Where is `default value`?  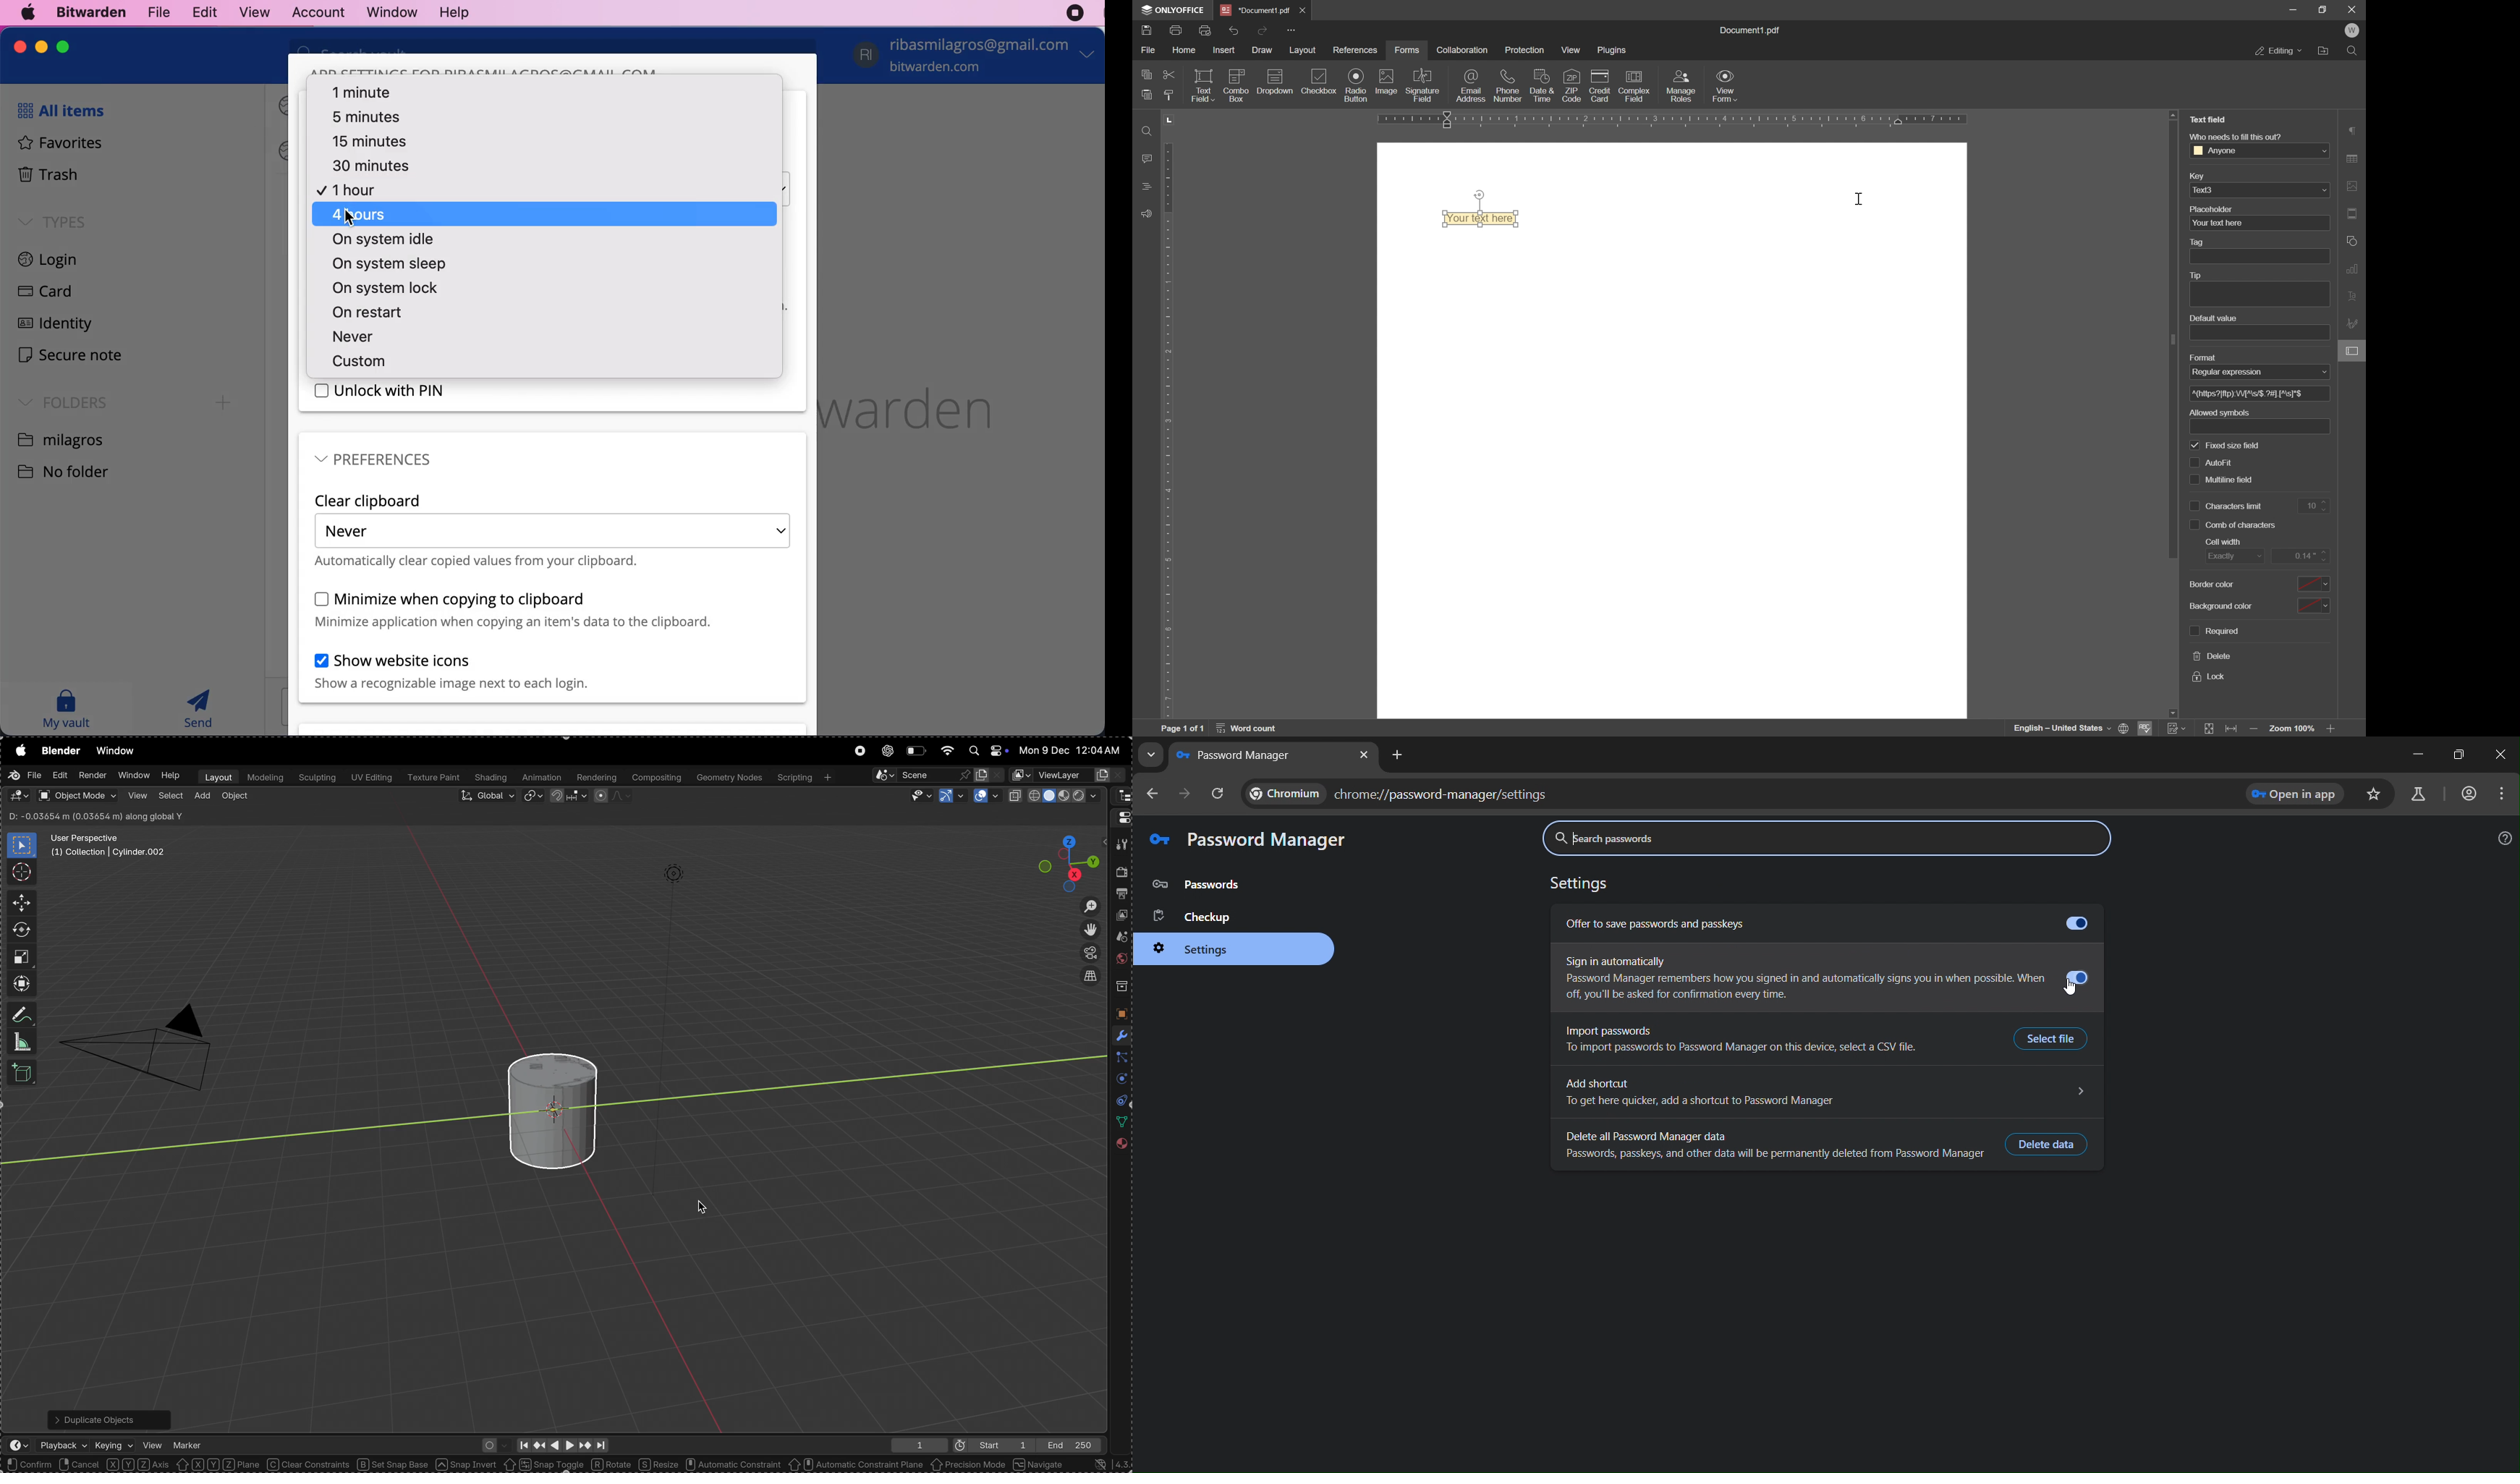
default value is located at coordinates (2212, 318).